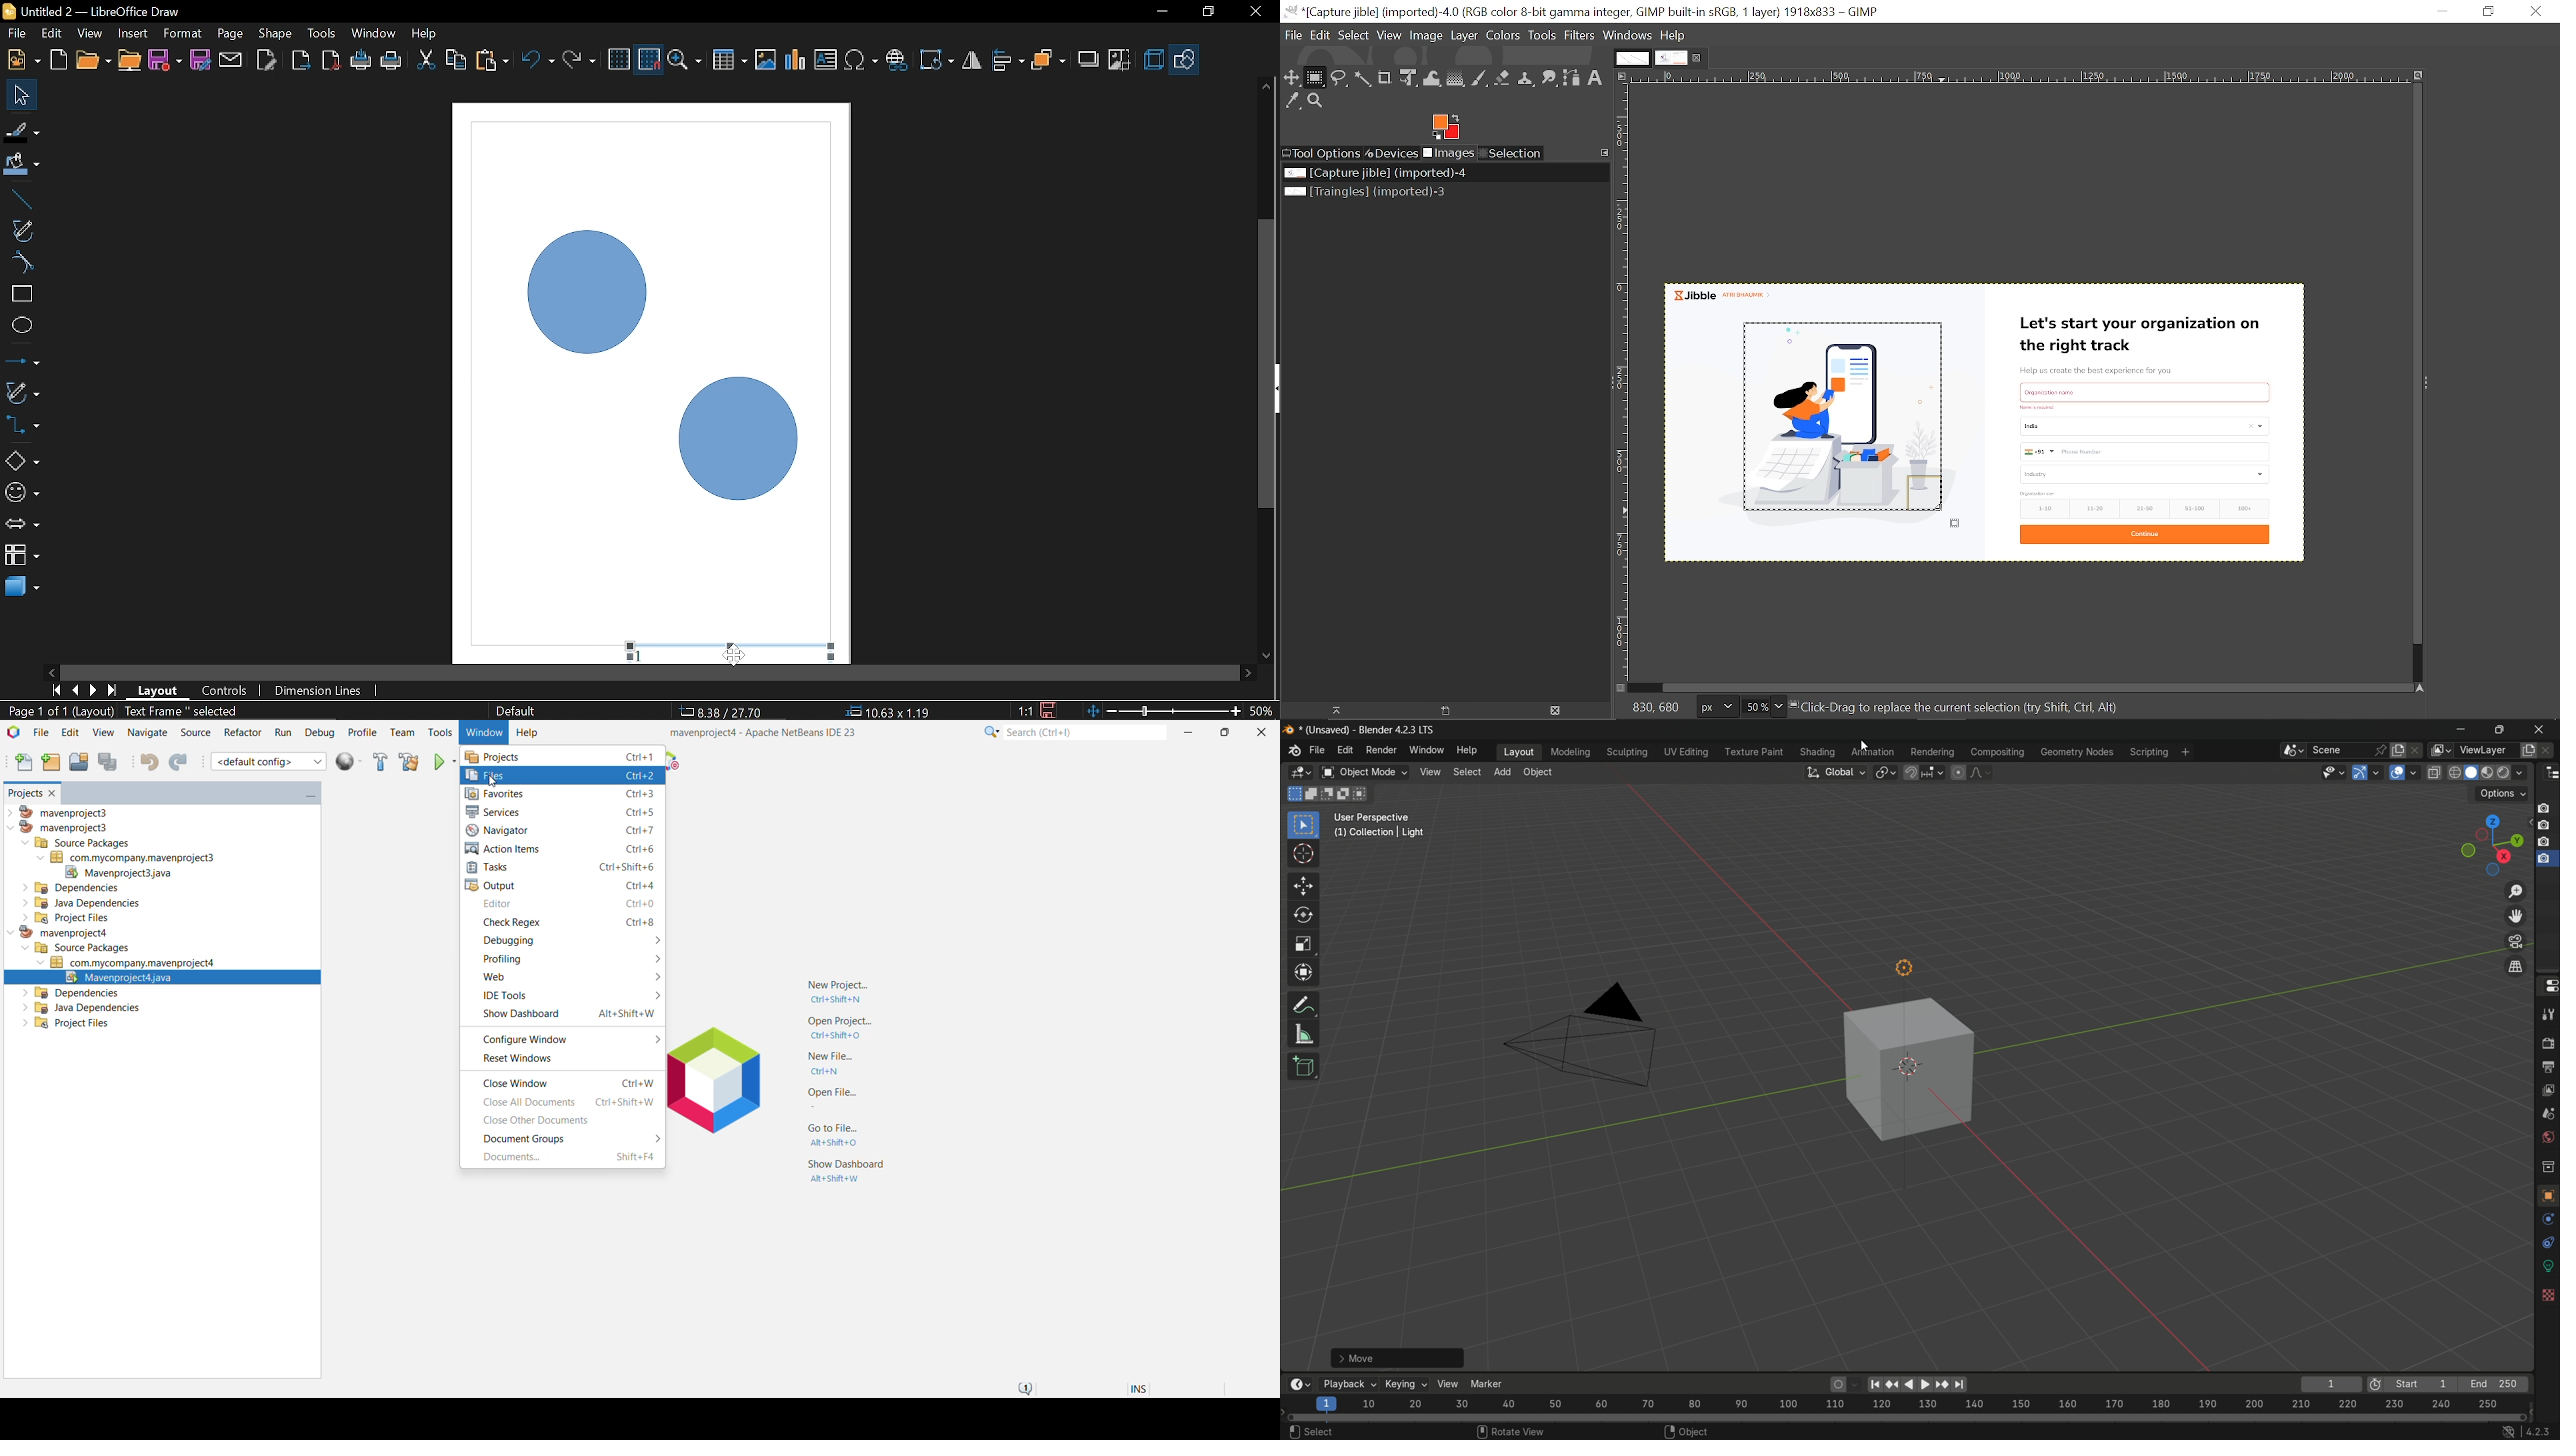 The height and width of the screenshot is (1456, 2576). I want to click on New Project, so click(845, 987).